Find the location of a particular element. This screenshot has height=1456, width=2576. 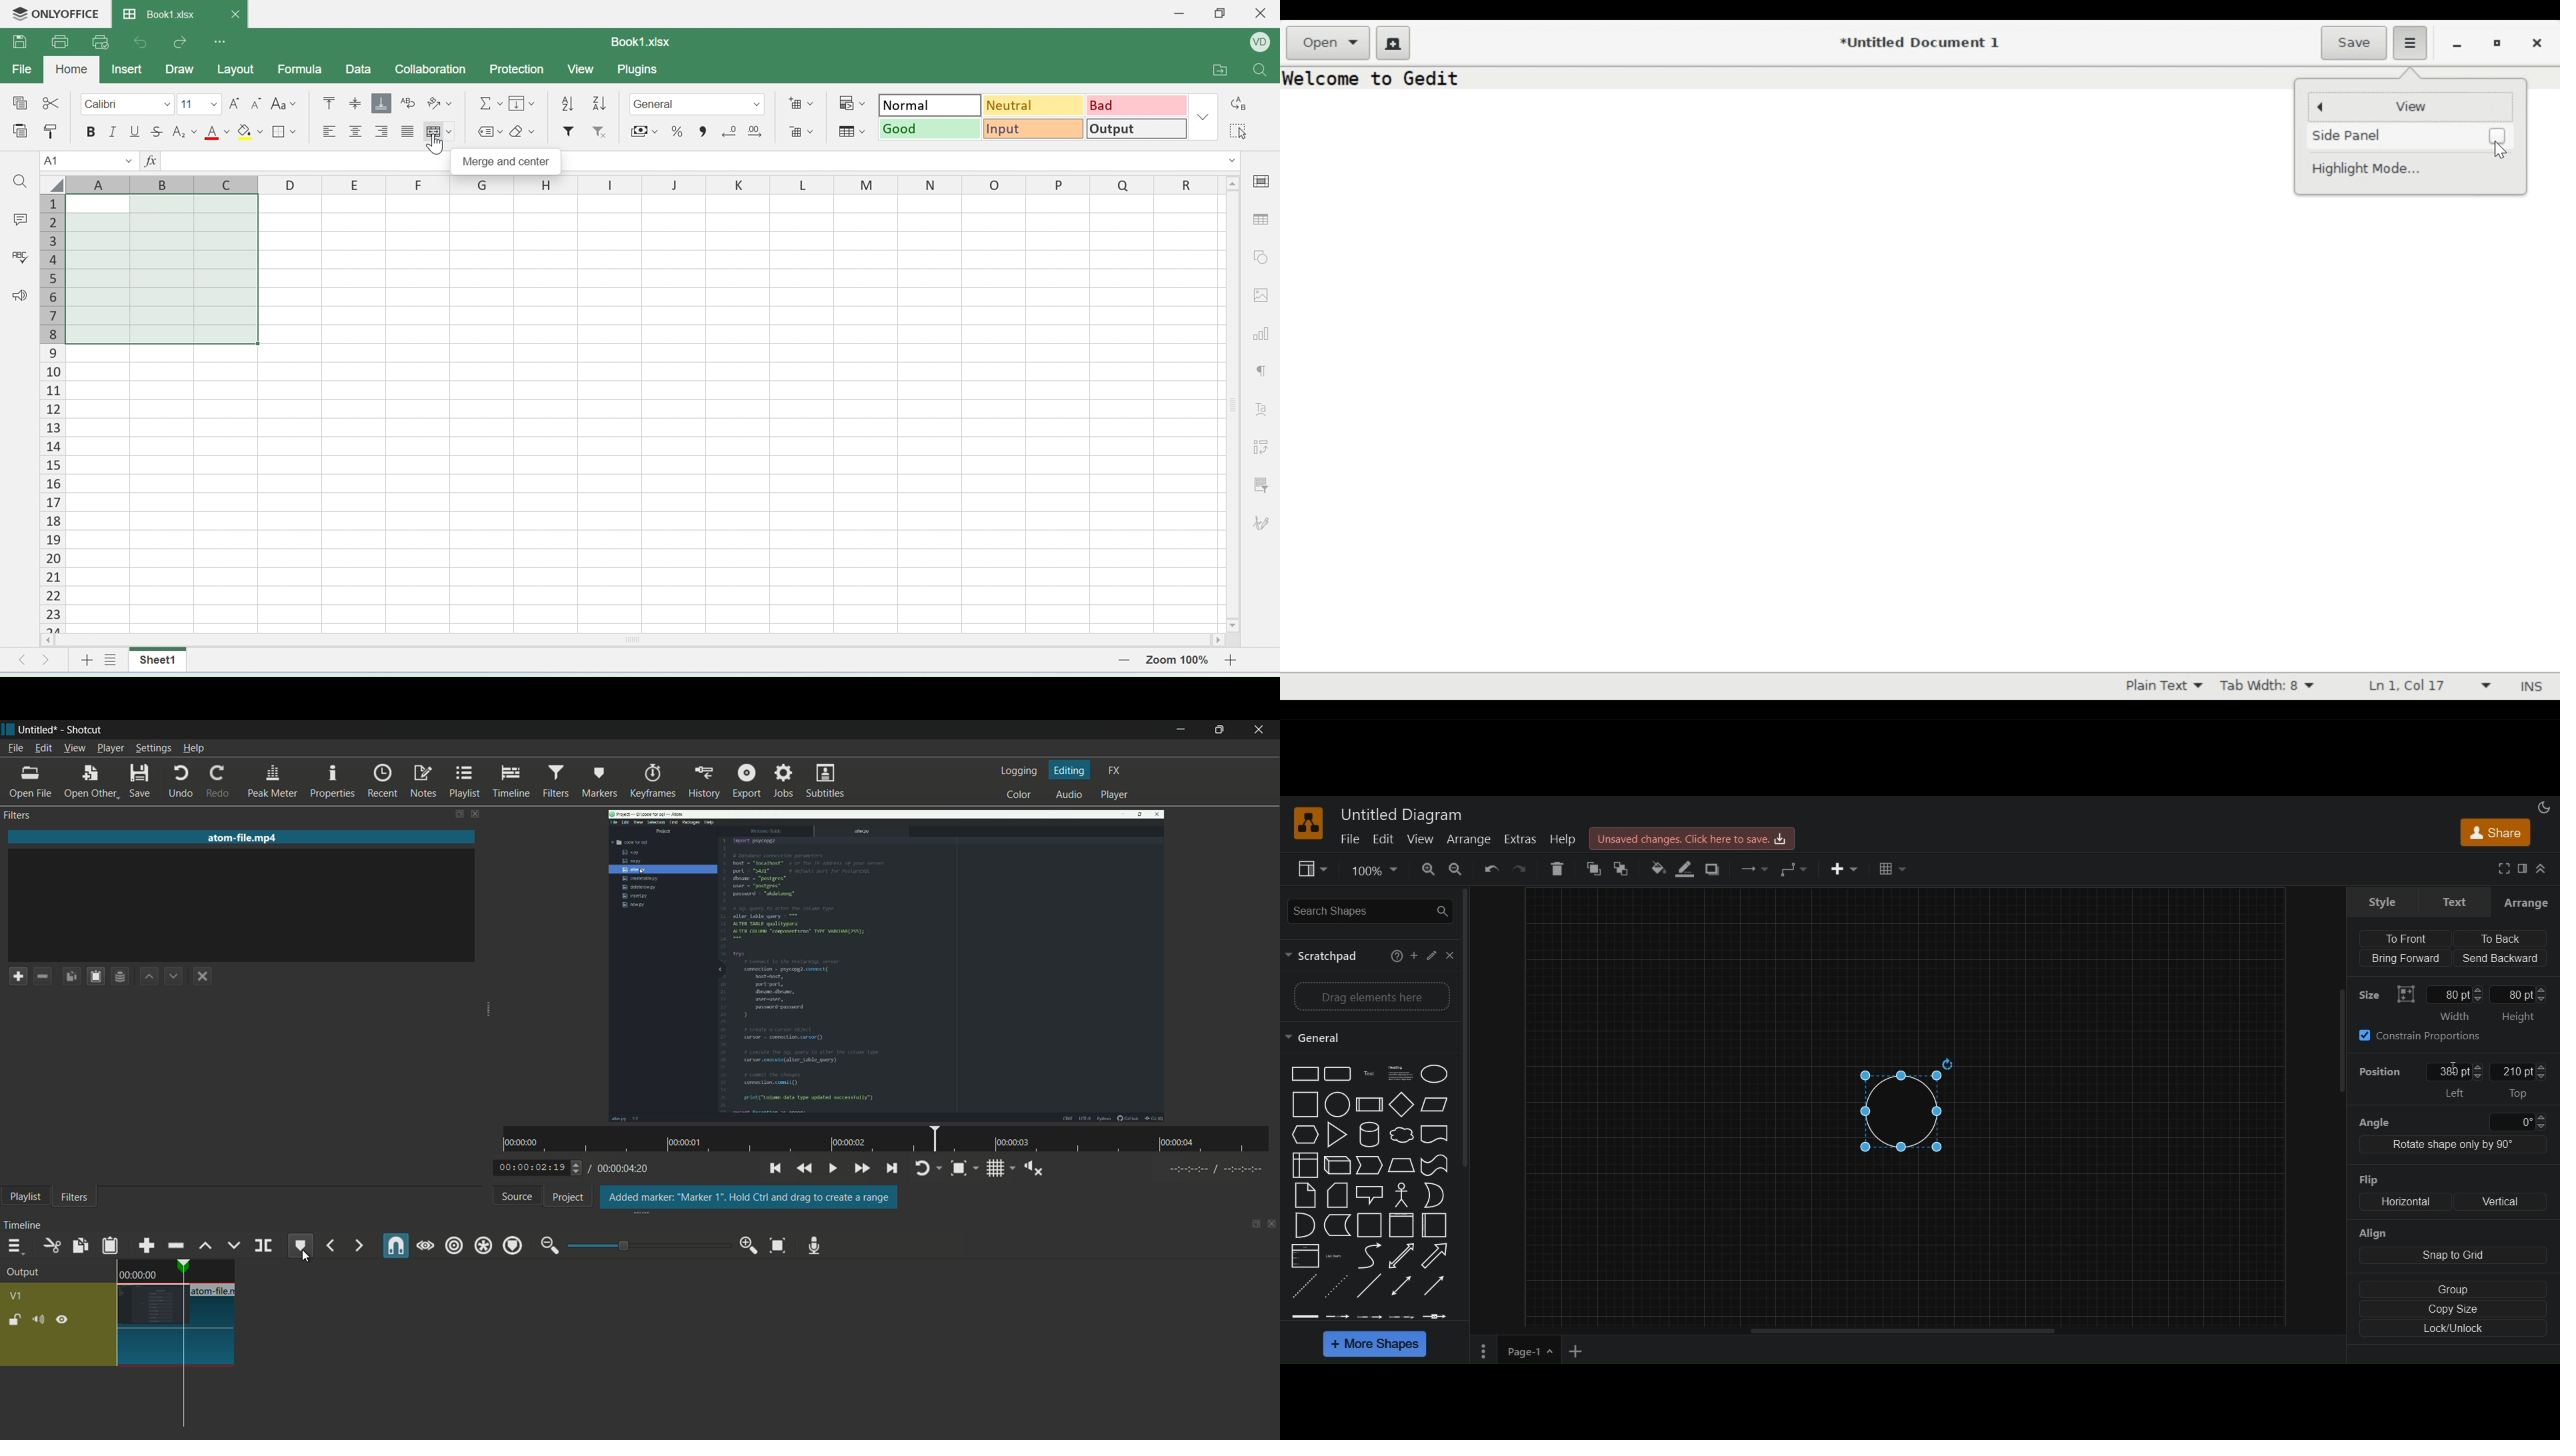

paste filters is located at coordinates (71, 976).